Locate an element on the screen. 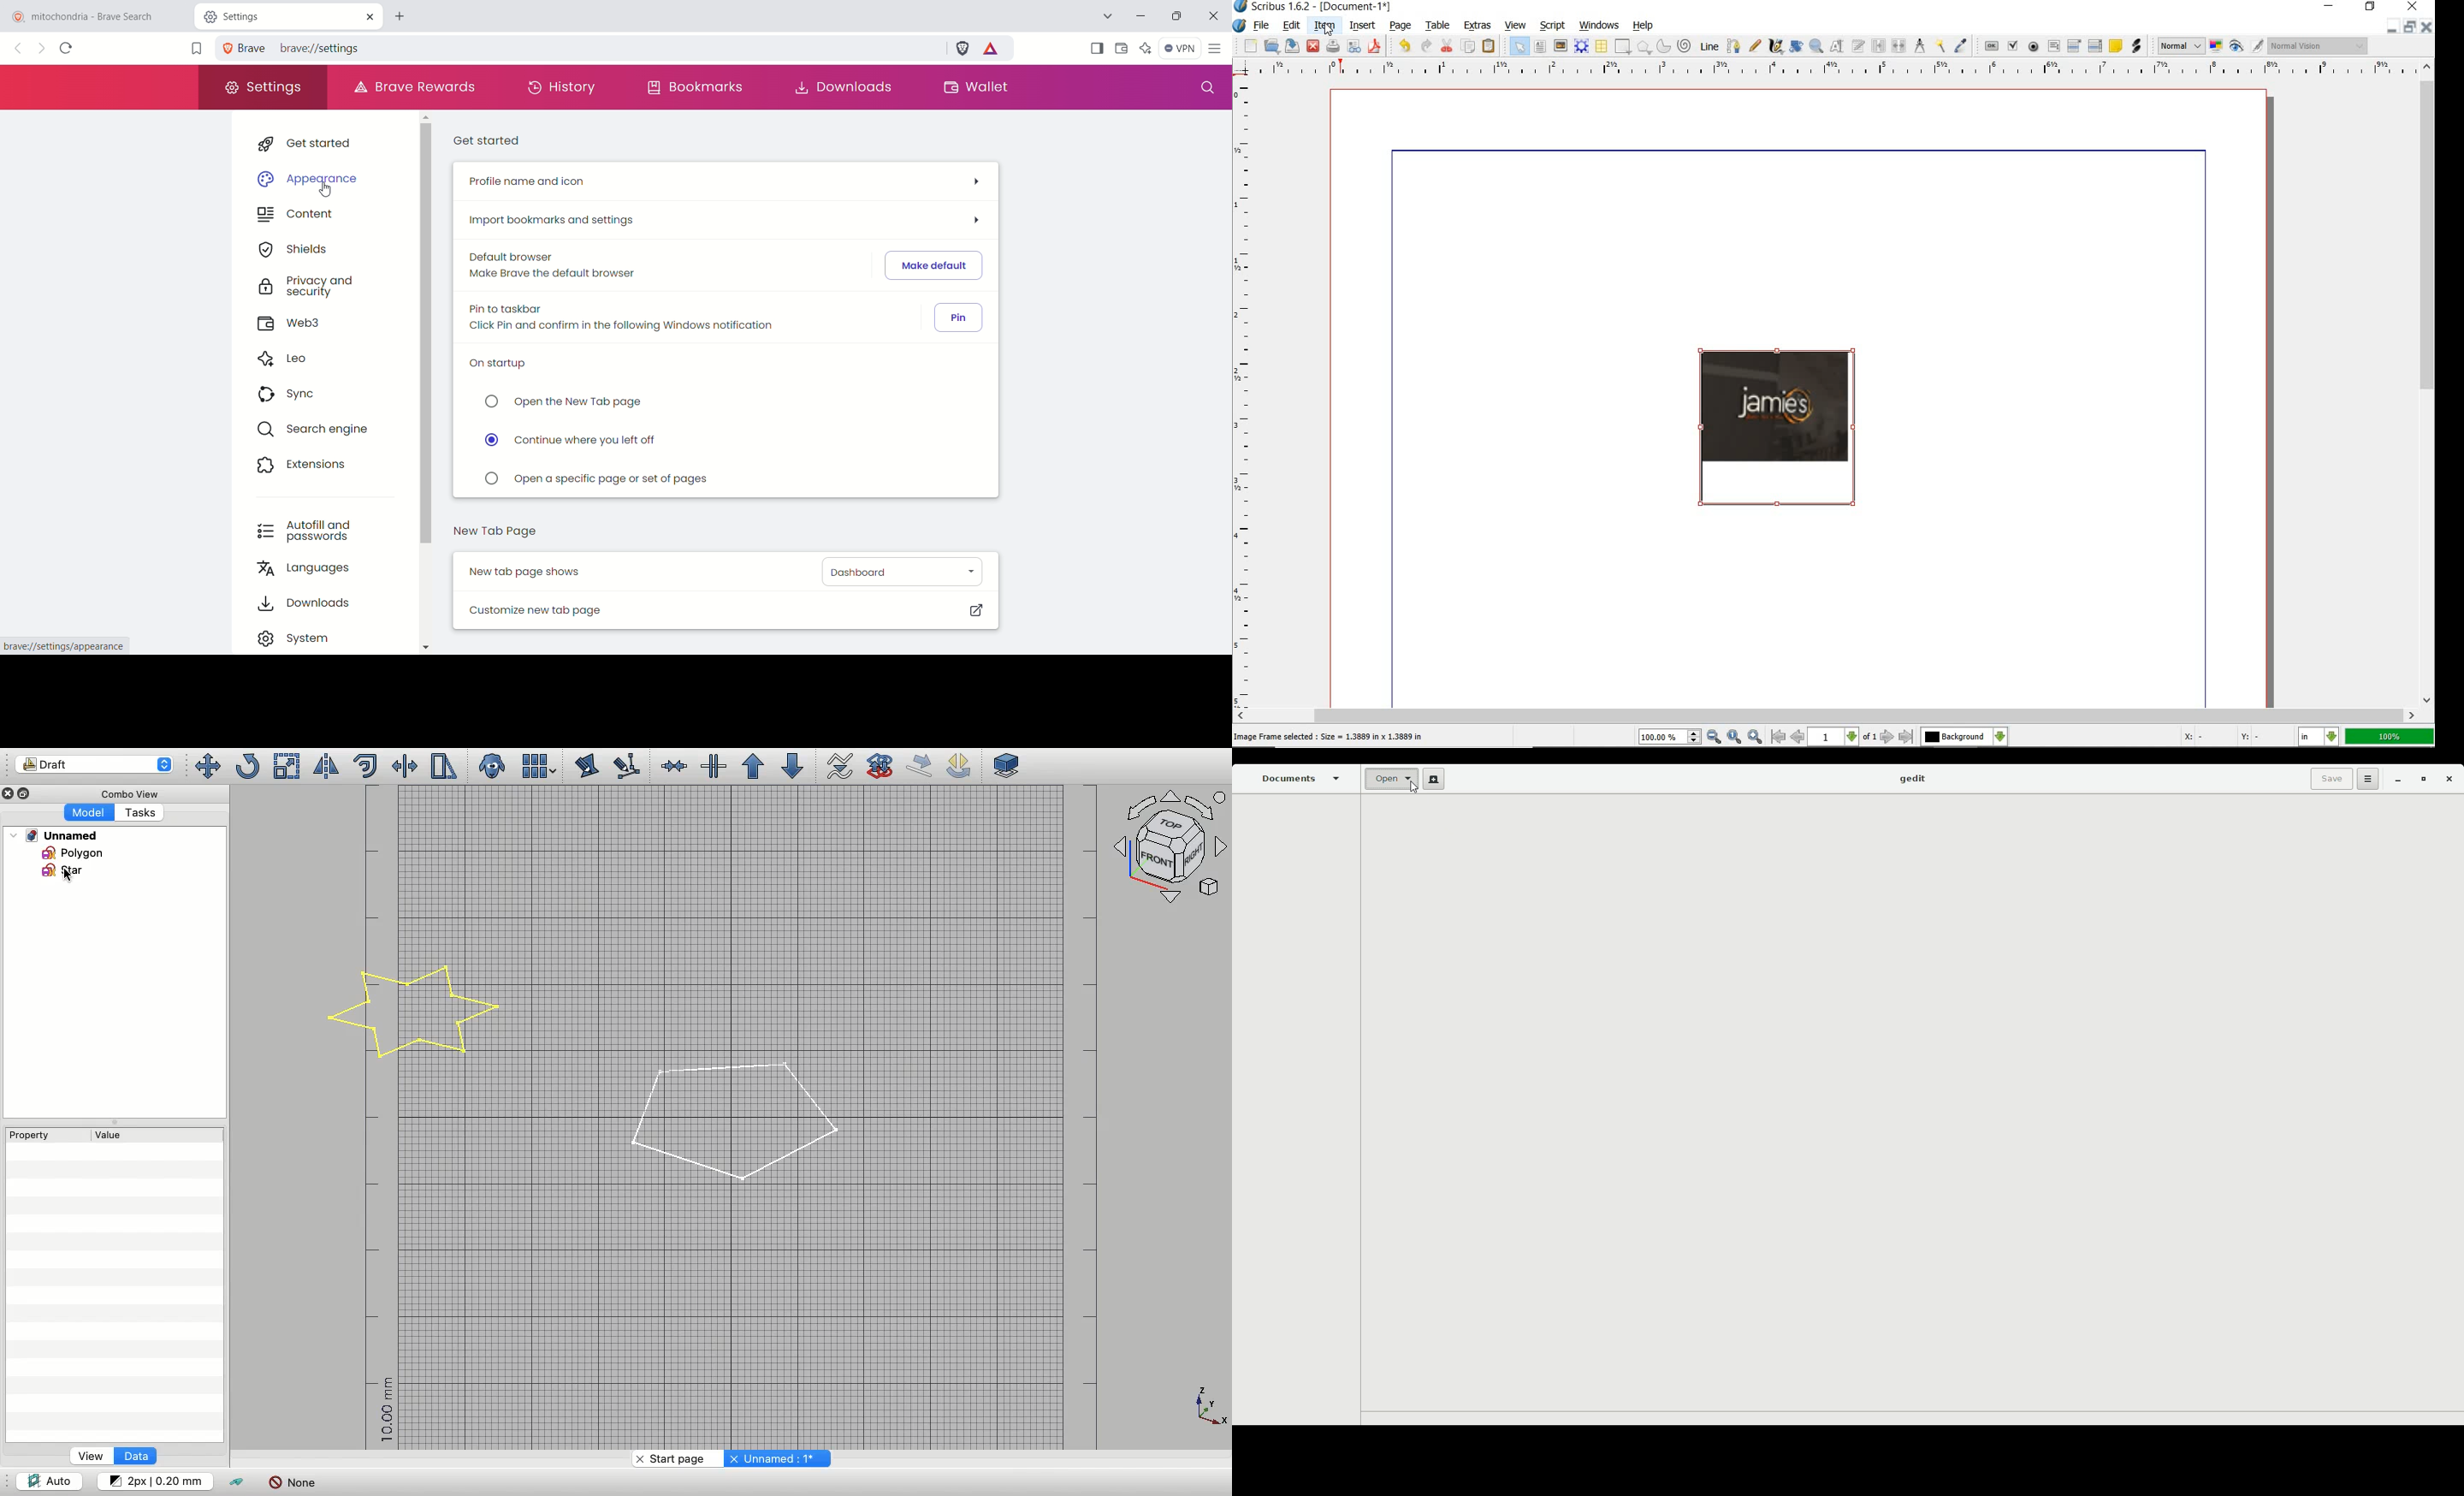 This screenshot has height=1512, width=2464. print is located at coordinates (1332, 45).